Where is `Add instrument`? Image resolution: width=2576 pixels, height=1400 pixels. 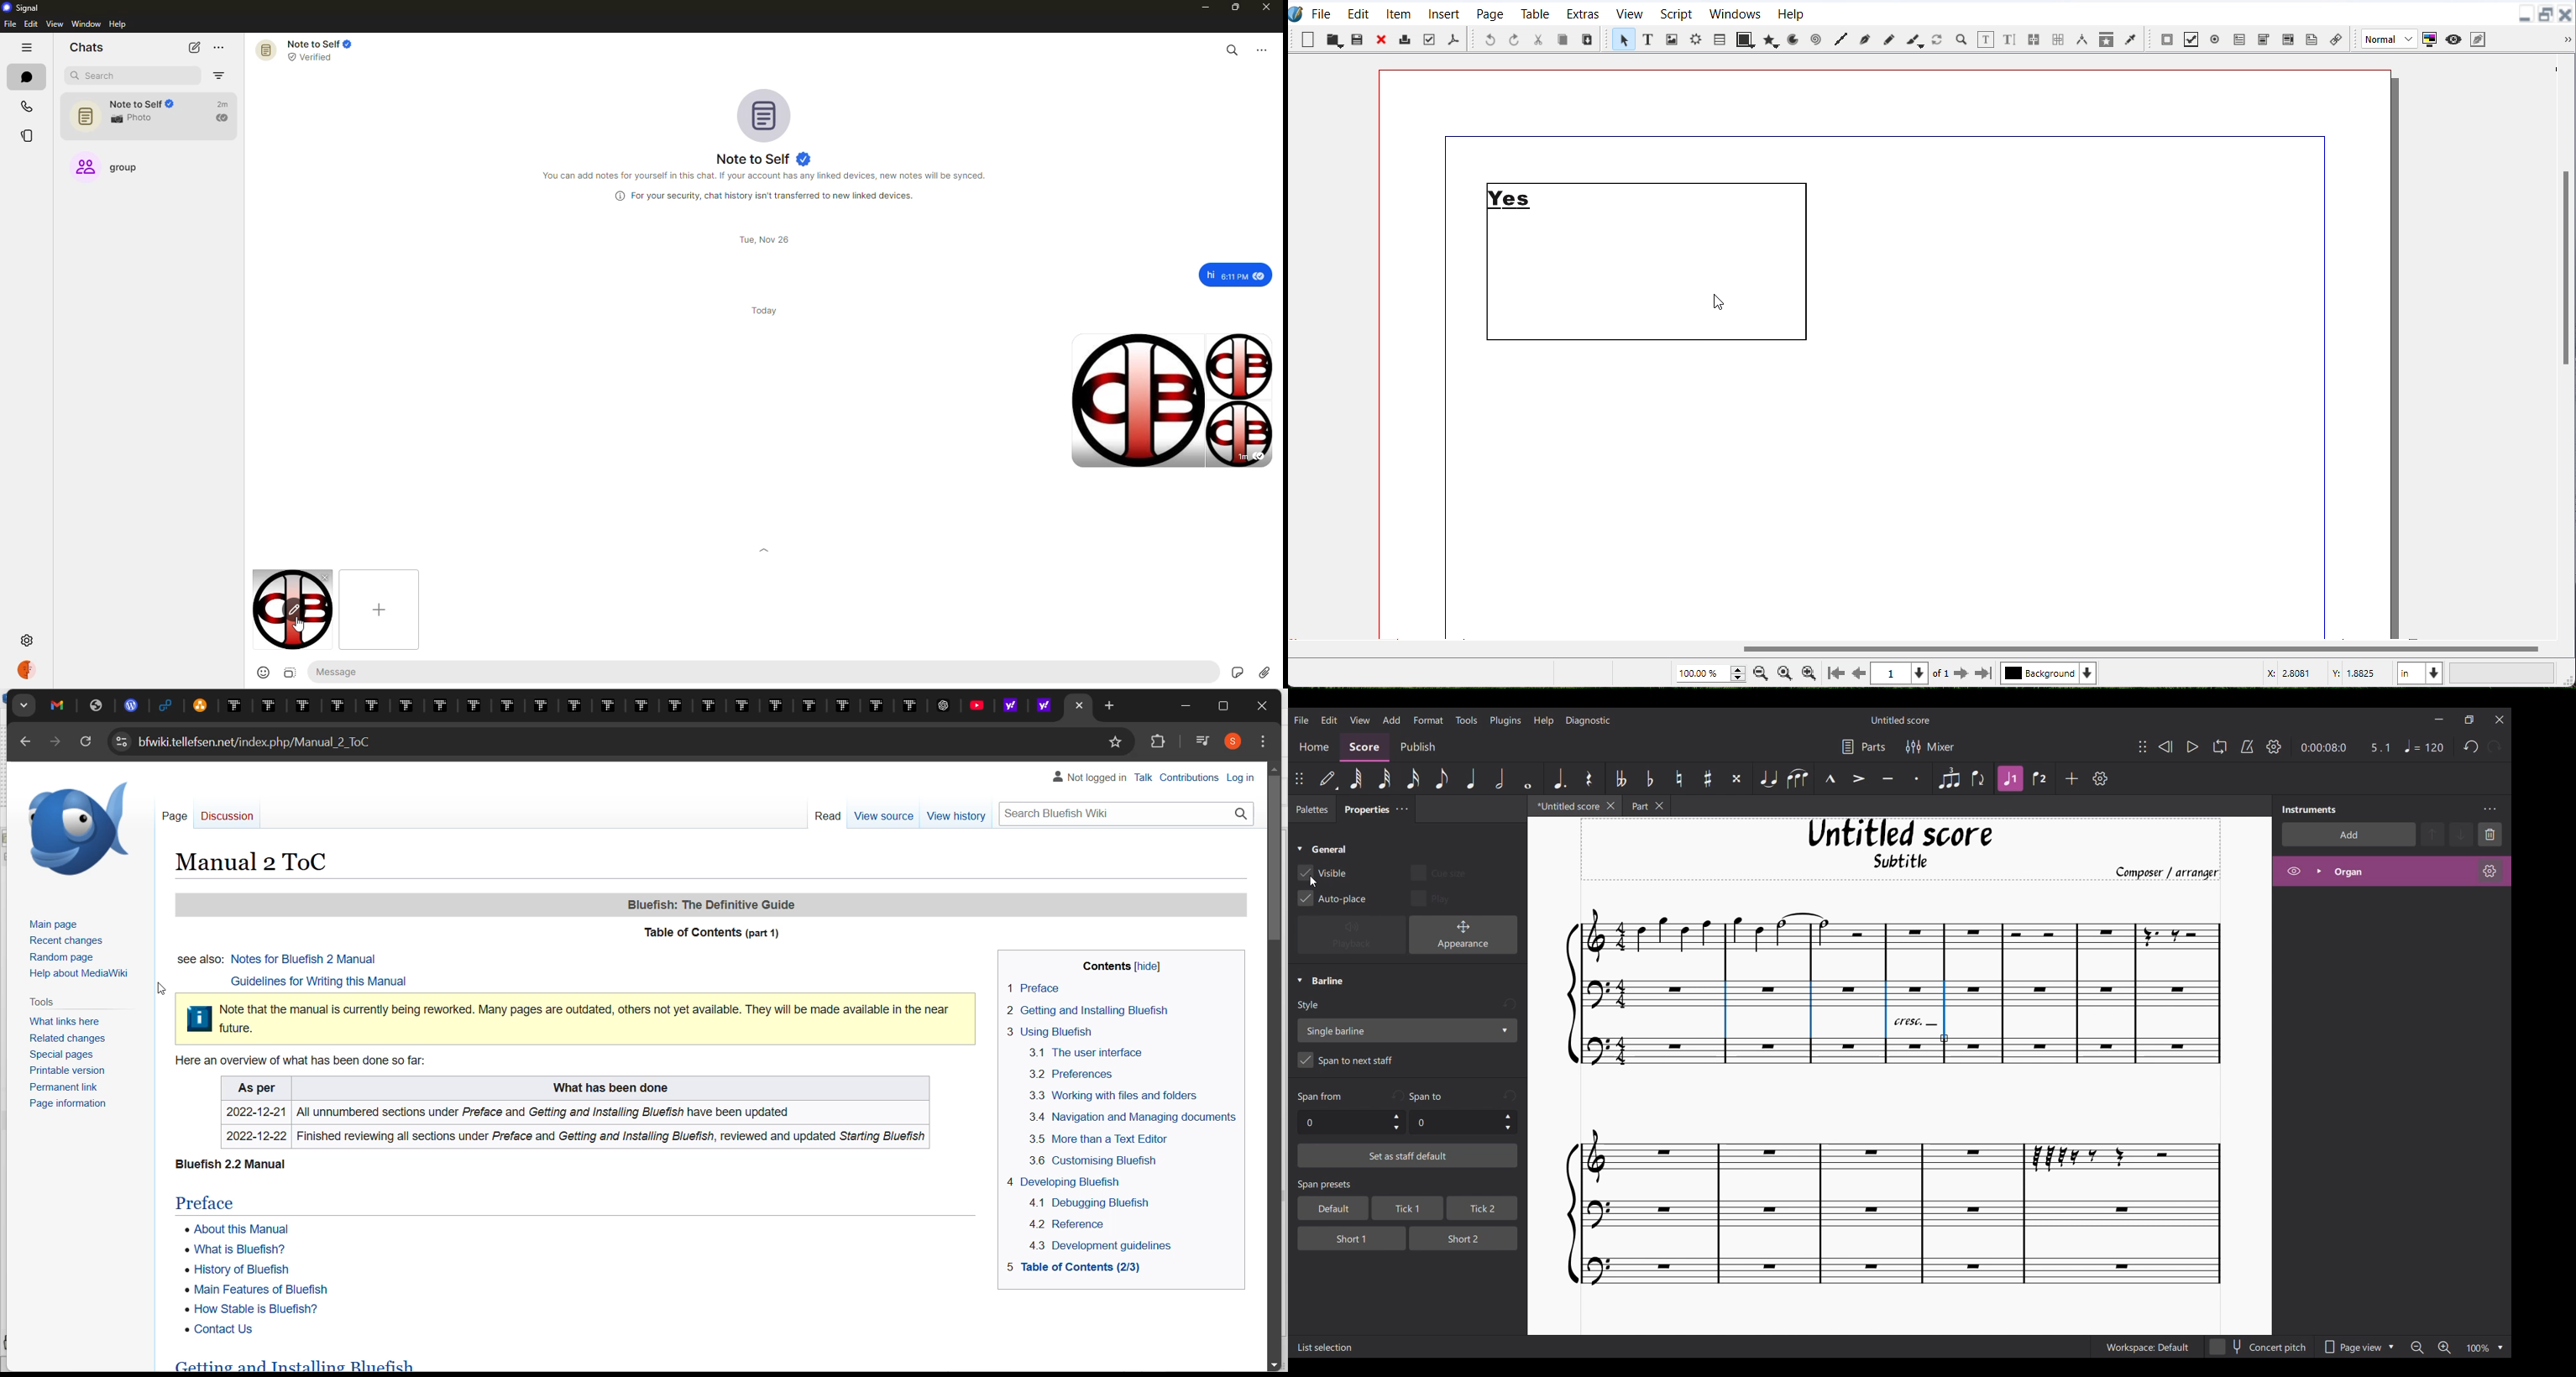
Add instrument is located at coordinates (2349, 834).